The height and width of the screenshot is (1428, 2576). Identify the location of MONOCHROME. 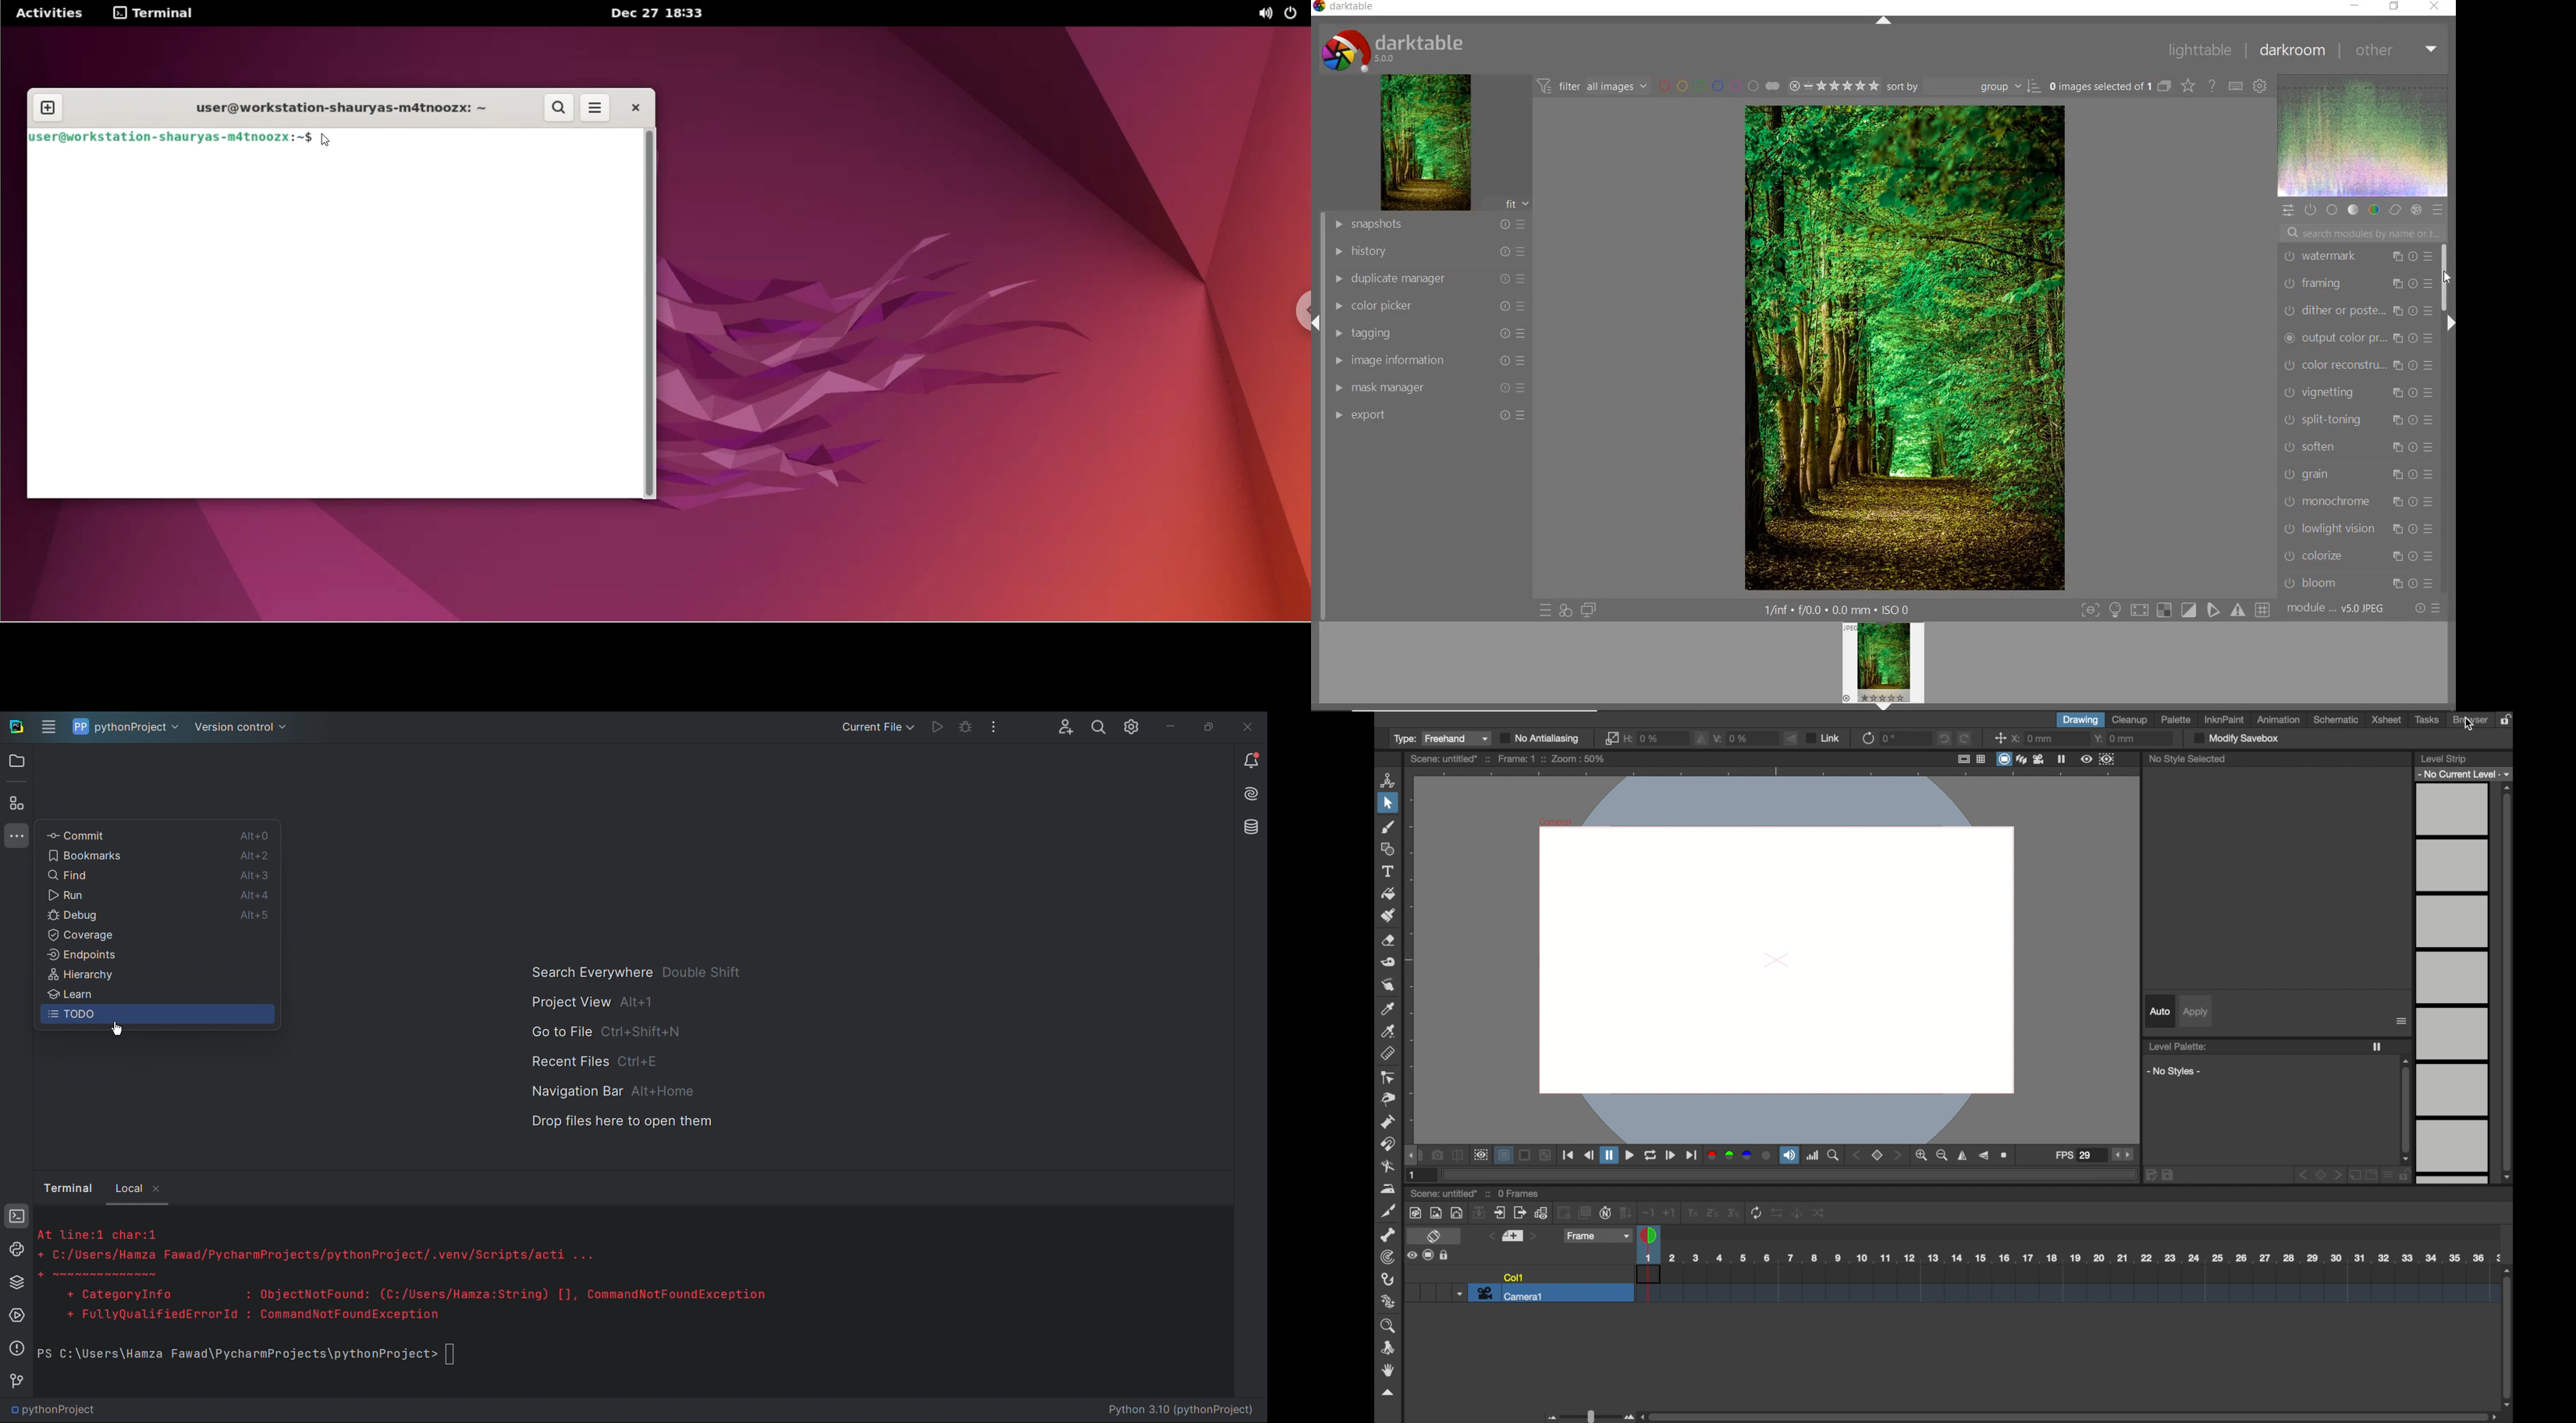
(2357, 500).